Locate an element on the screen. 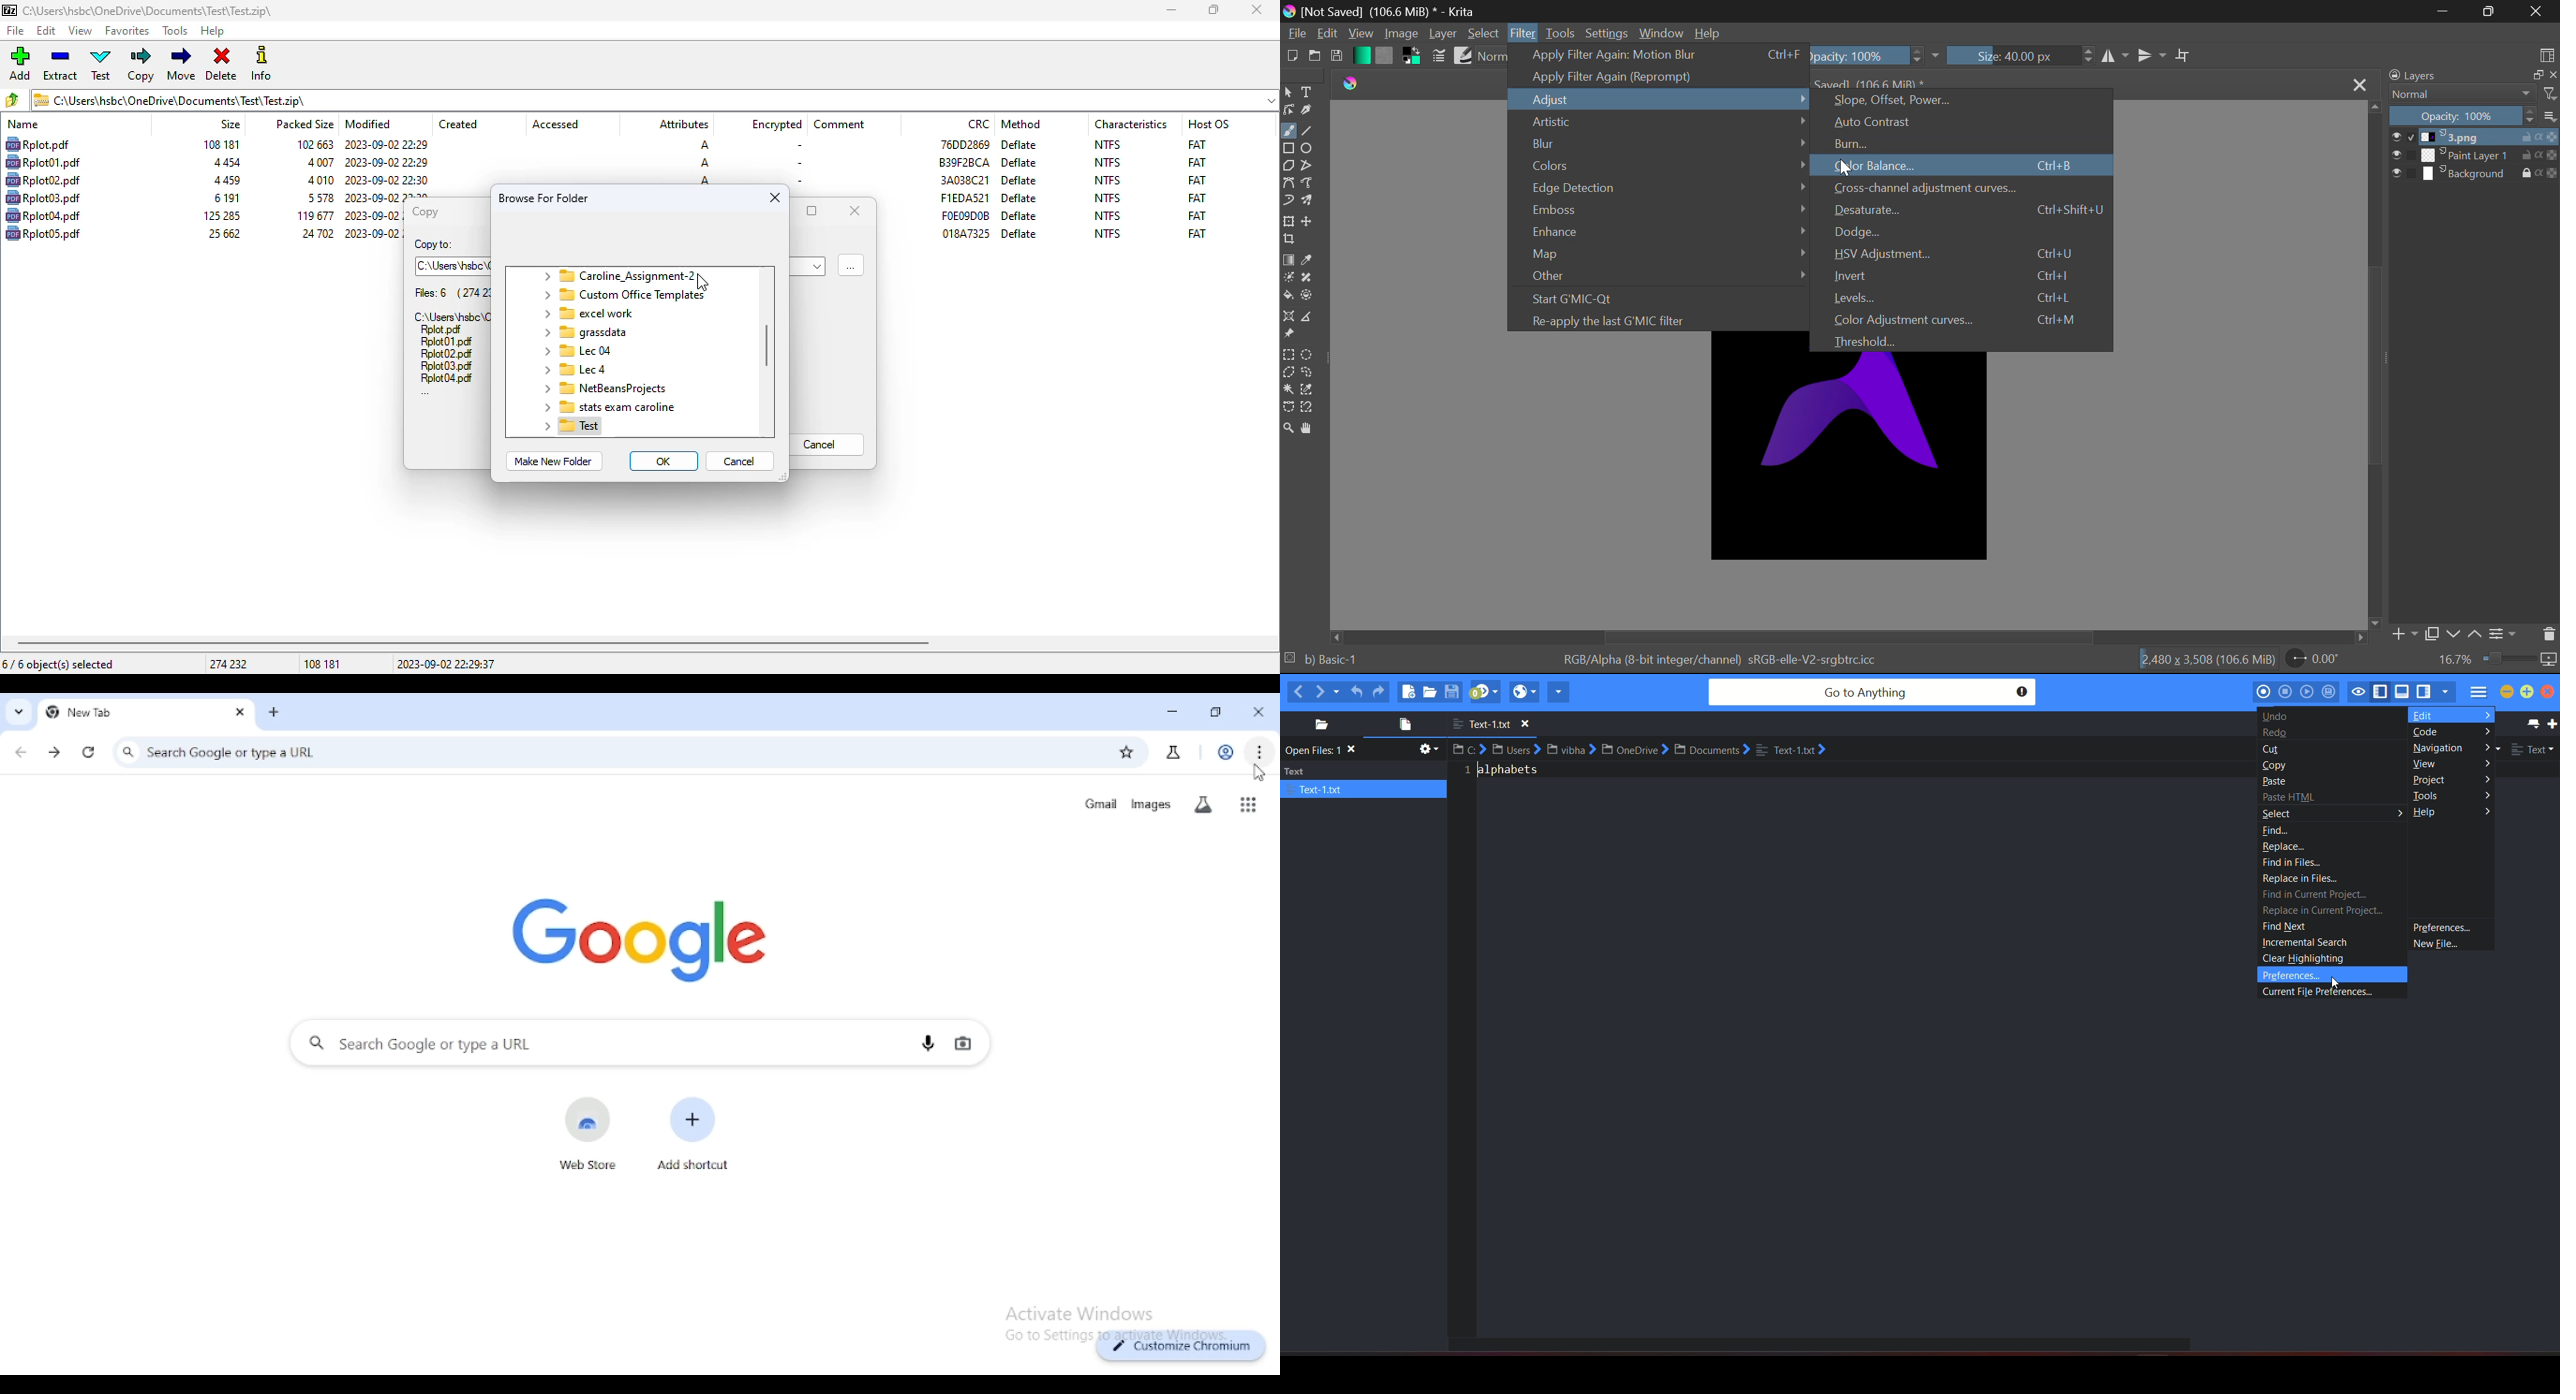  Color Adjustment Curves is located at coordinates (1967, 318).